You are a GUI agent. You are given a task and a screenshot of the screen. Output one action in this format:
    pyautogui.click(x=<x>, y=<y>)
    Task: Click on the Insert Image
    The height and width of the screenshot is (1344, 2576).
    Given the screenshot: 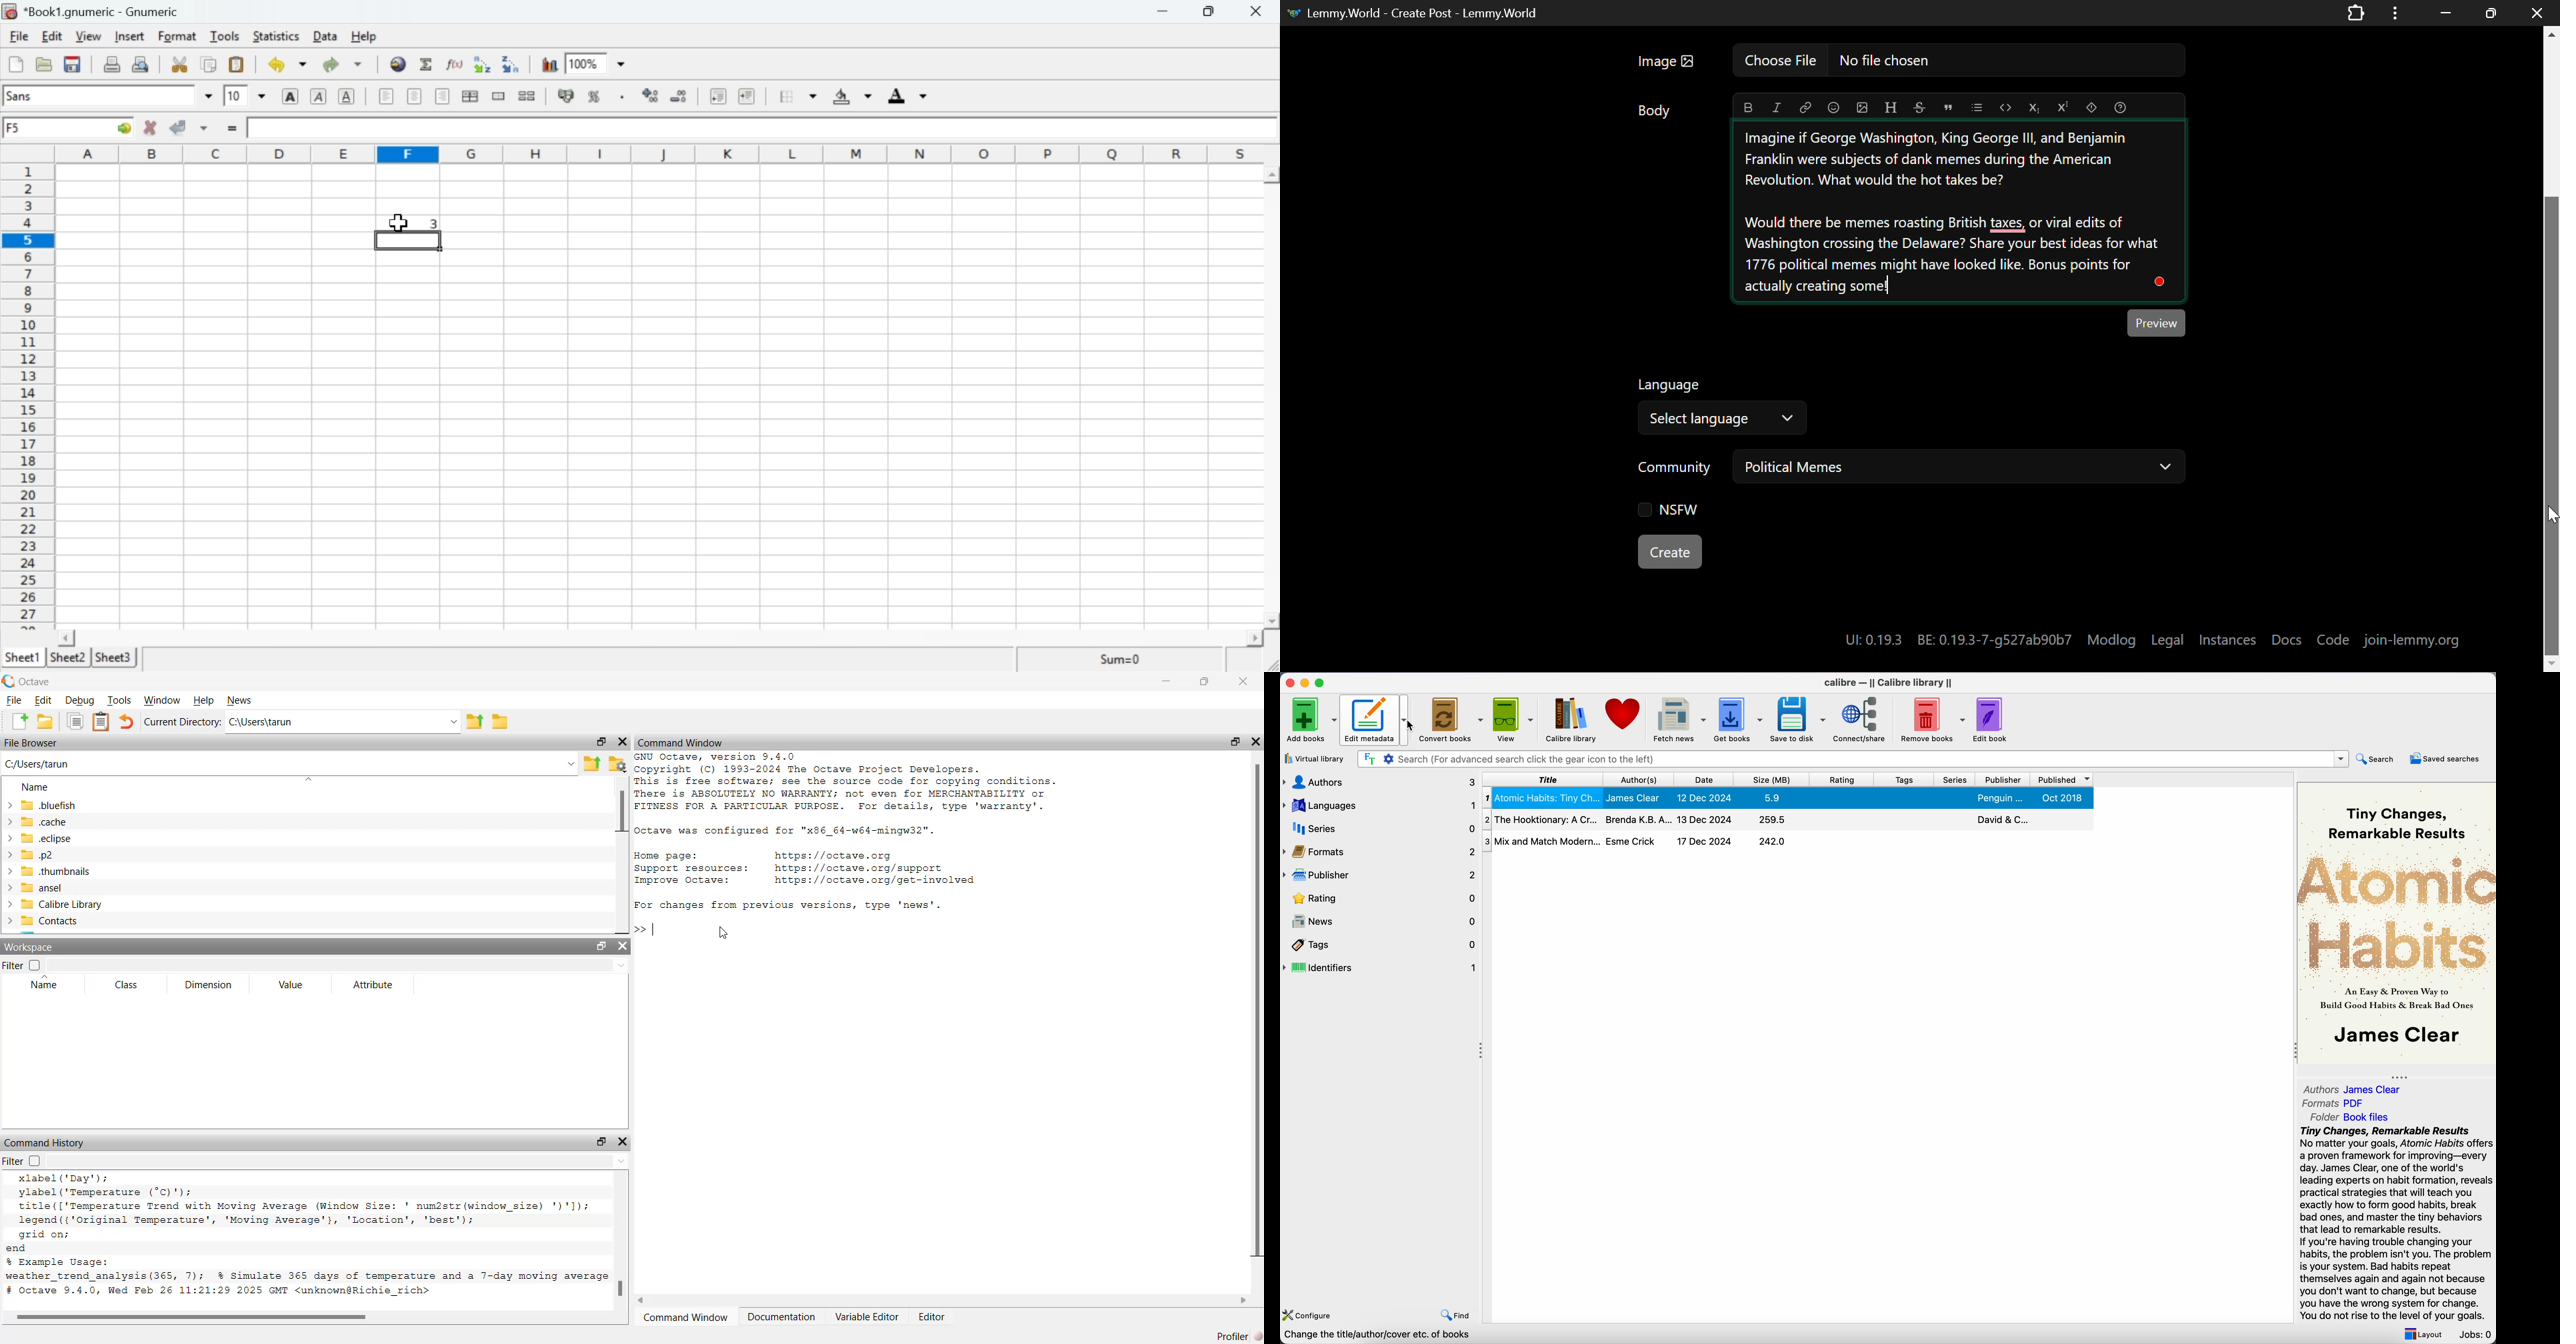 What is the action you would take?
    pyautogui.click(x=1863, y=107)
    